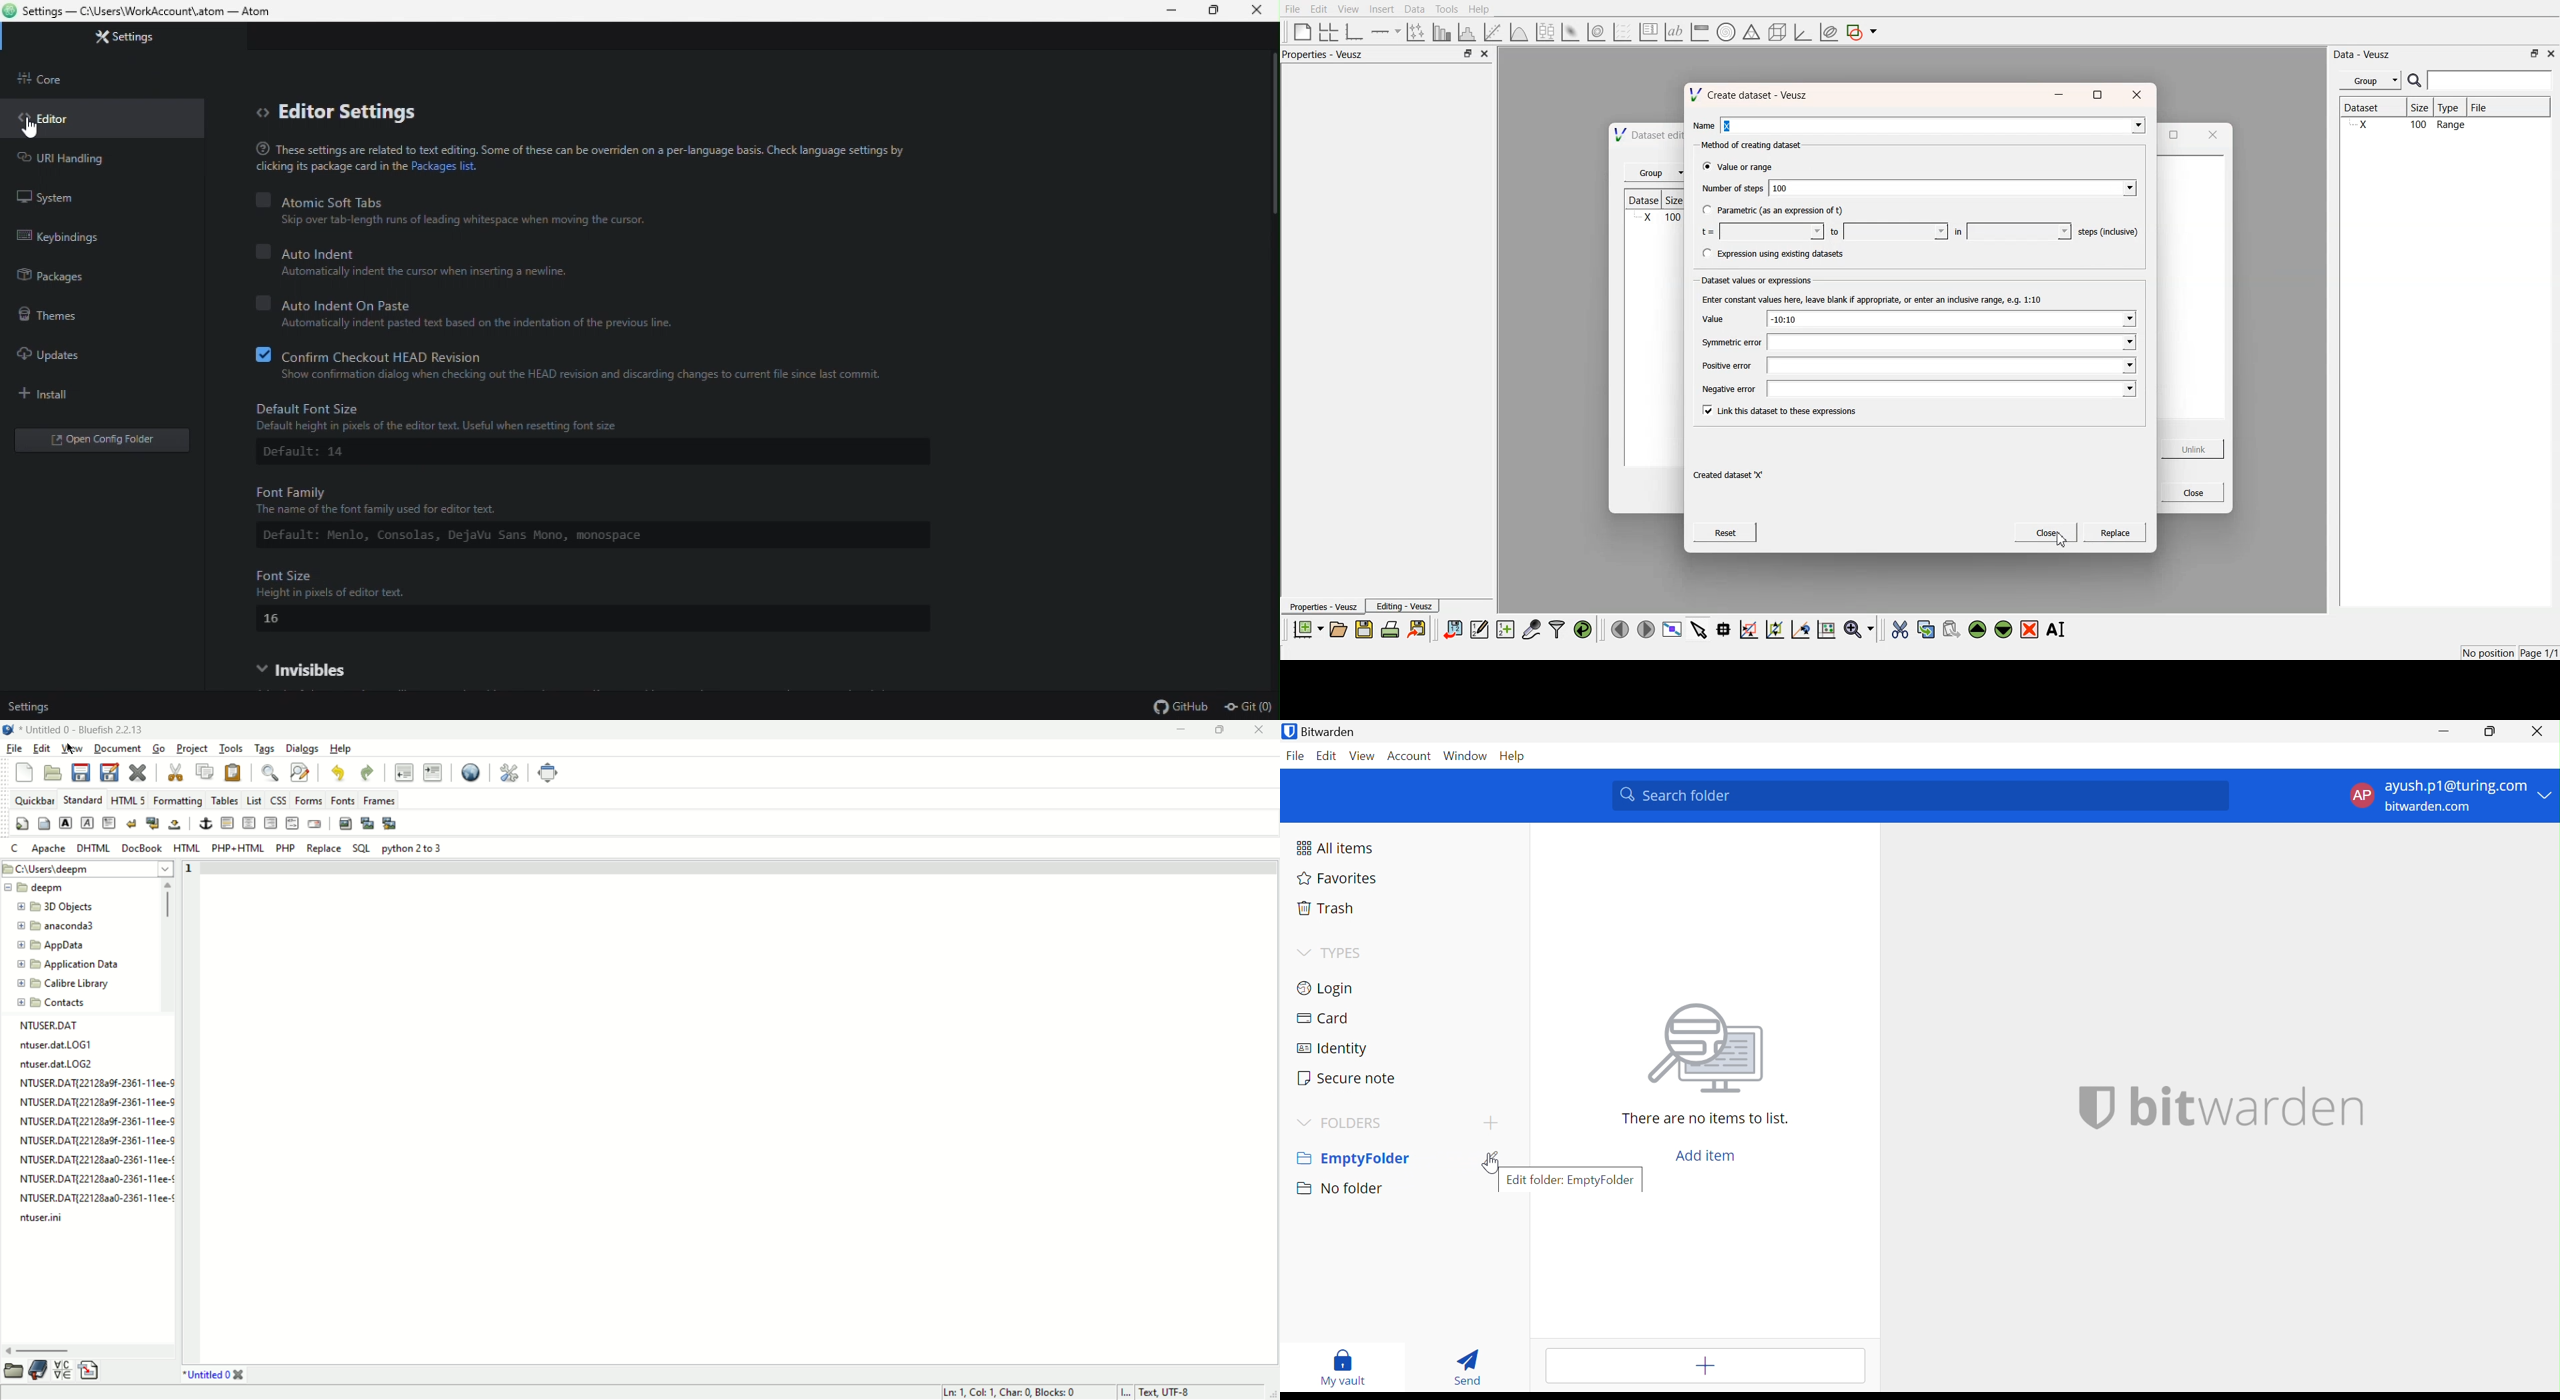 Image resolution: width=2576 pixels, height=1400 pixels. Describe the element at coordinates (411, 849) in the screenshot. I see `Python 2 to 3` at that location.